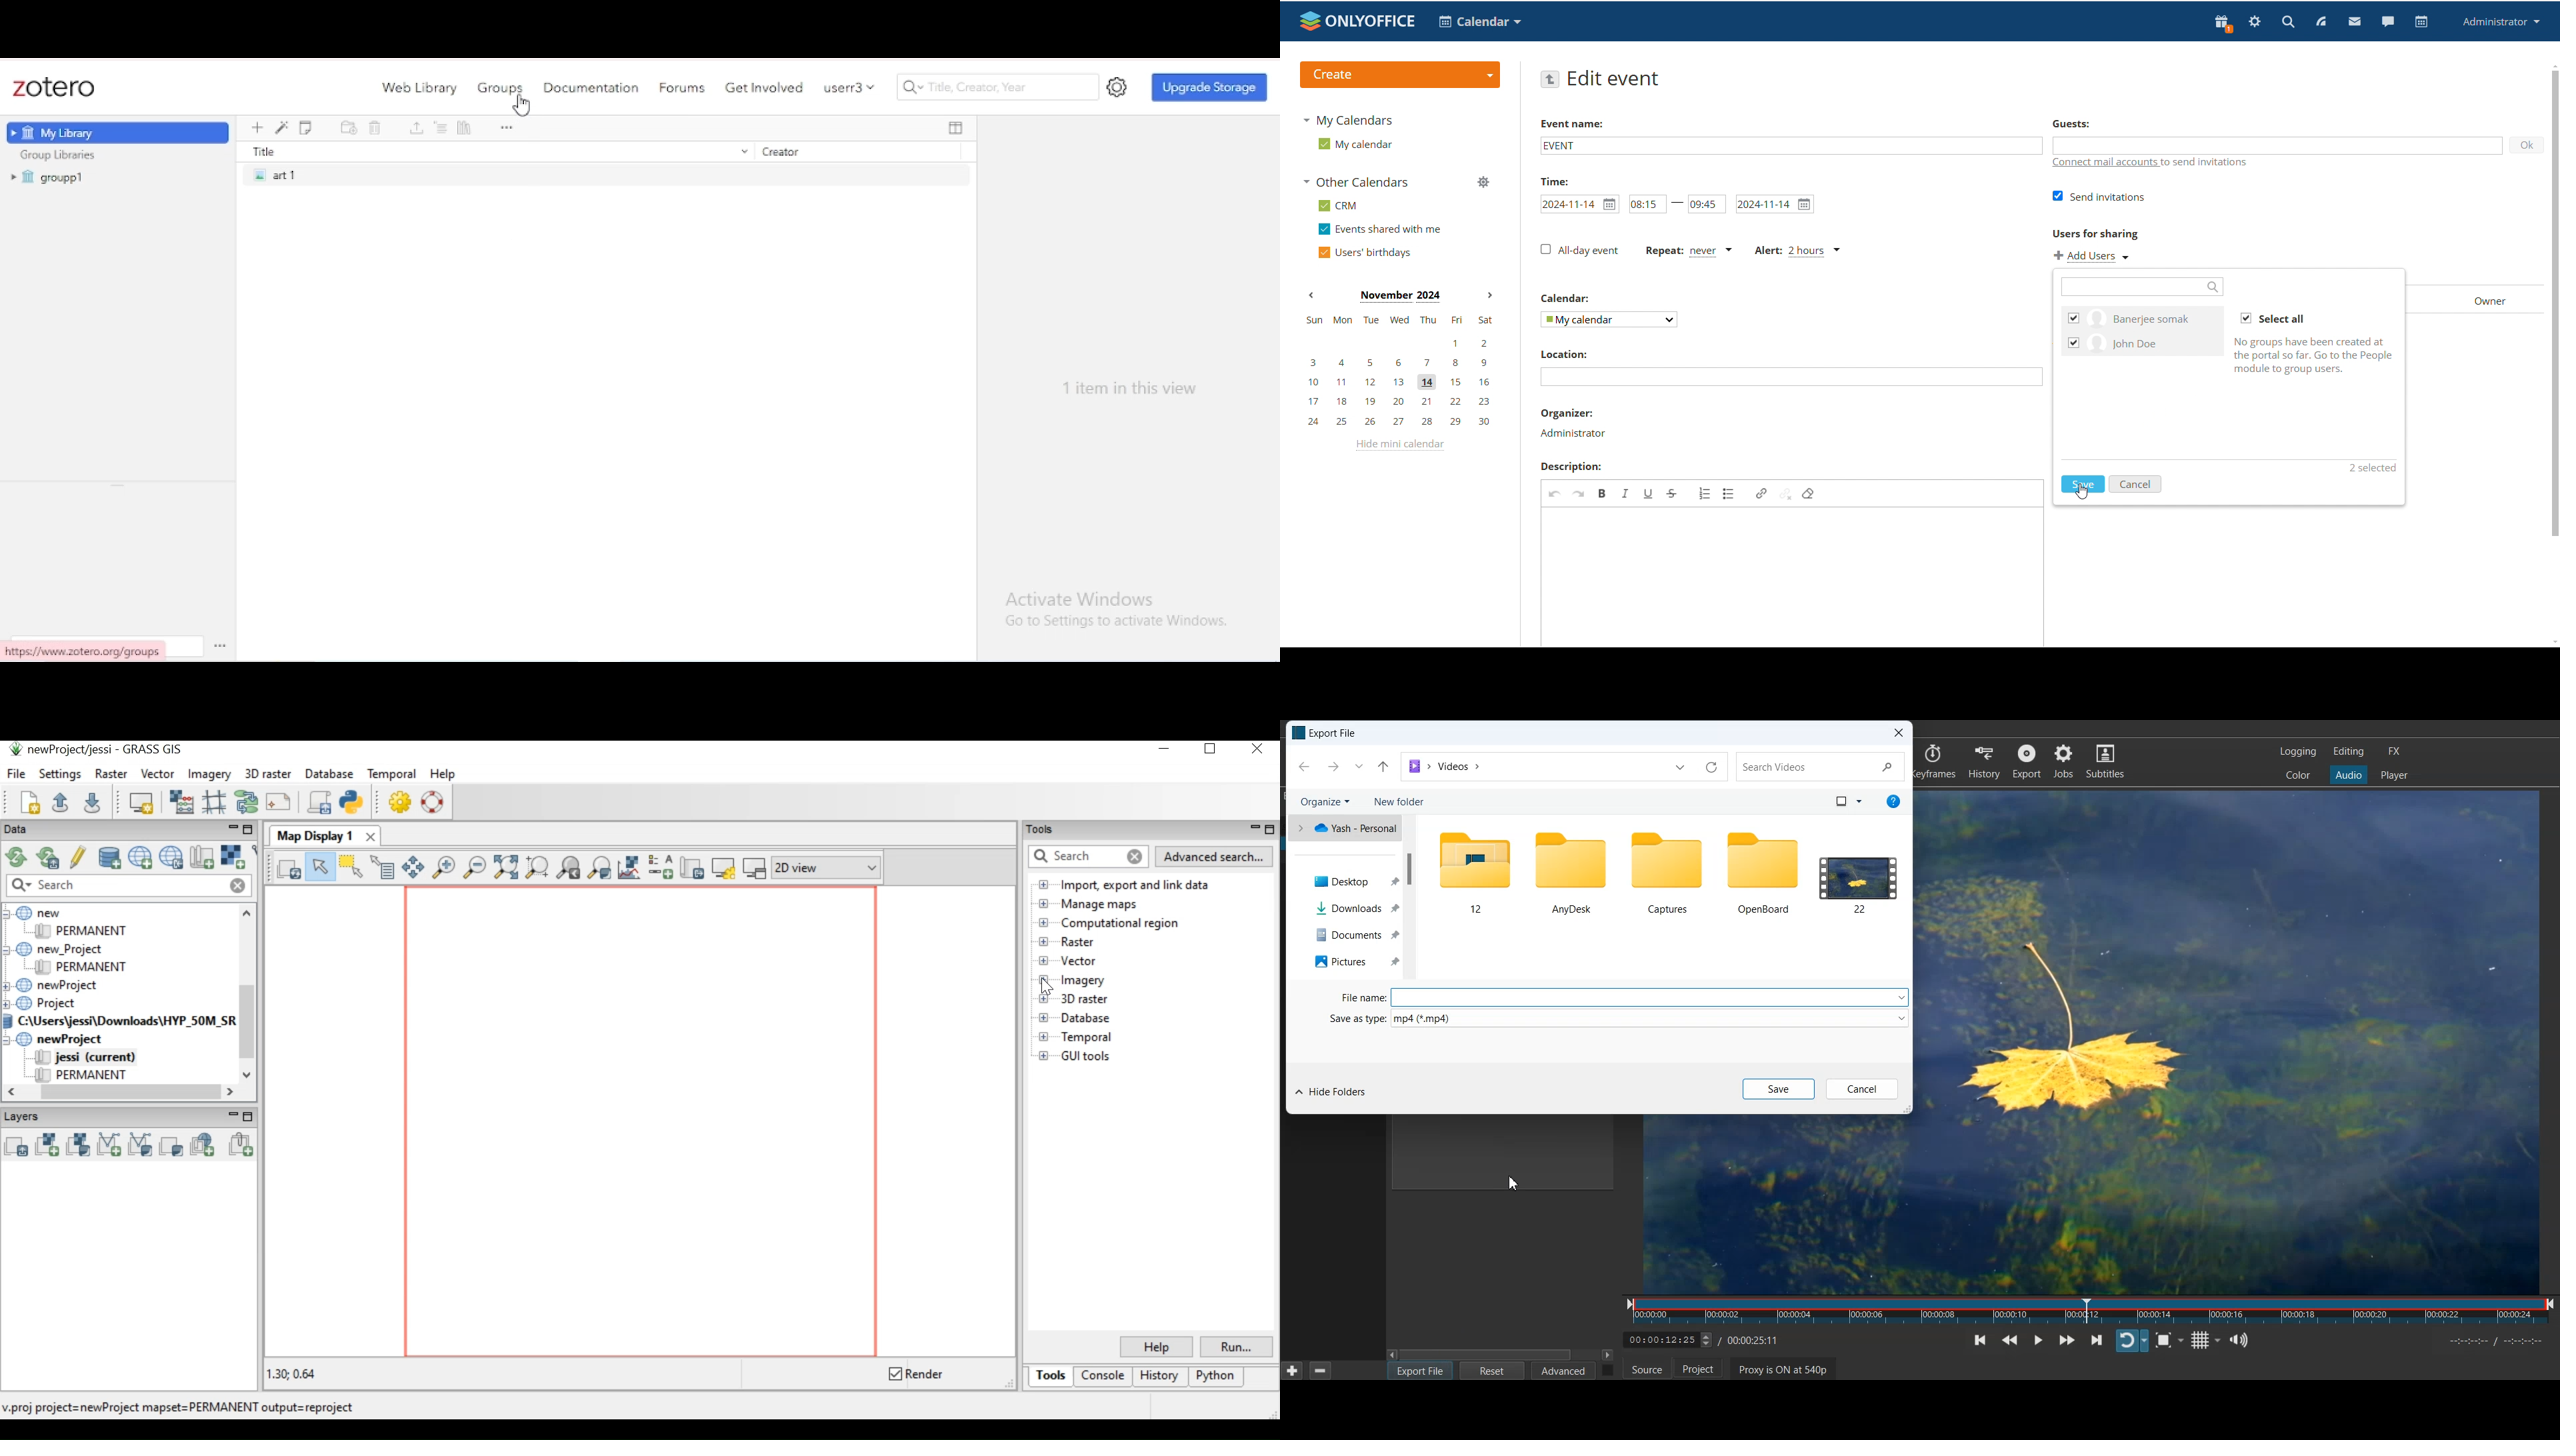  What do you see at coordinates (220, 645) in the screenshot?
I see `tag selector options` at bounding box center [220, 645].